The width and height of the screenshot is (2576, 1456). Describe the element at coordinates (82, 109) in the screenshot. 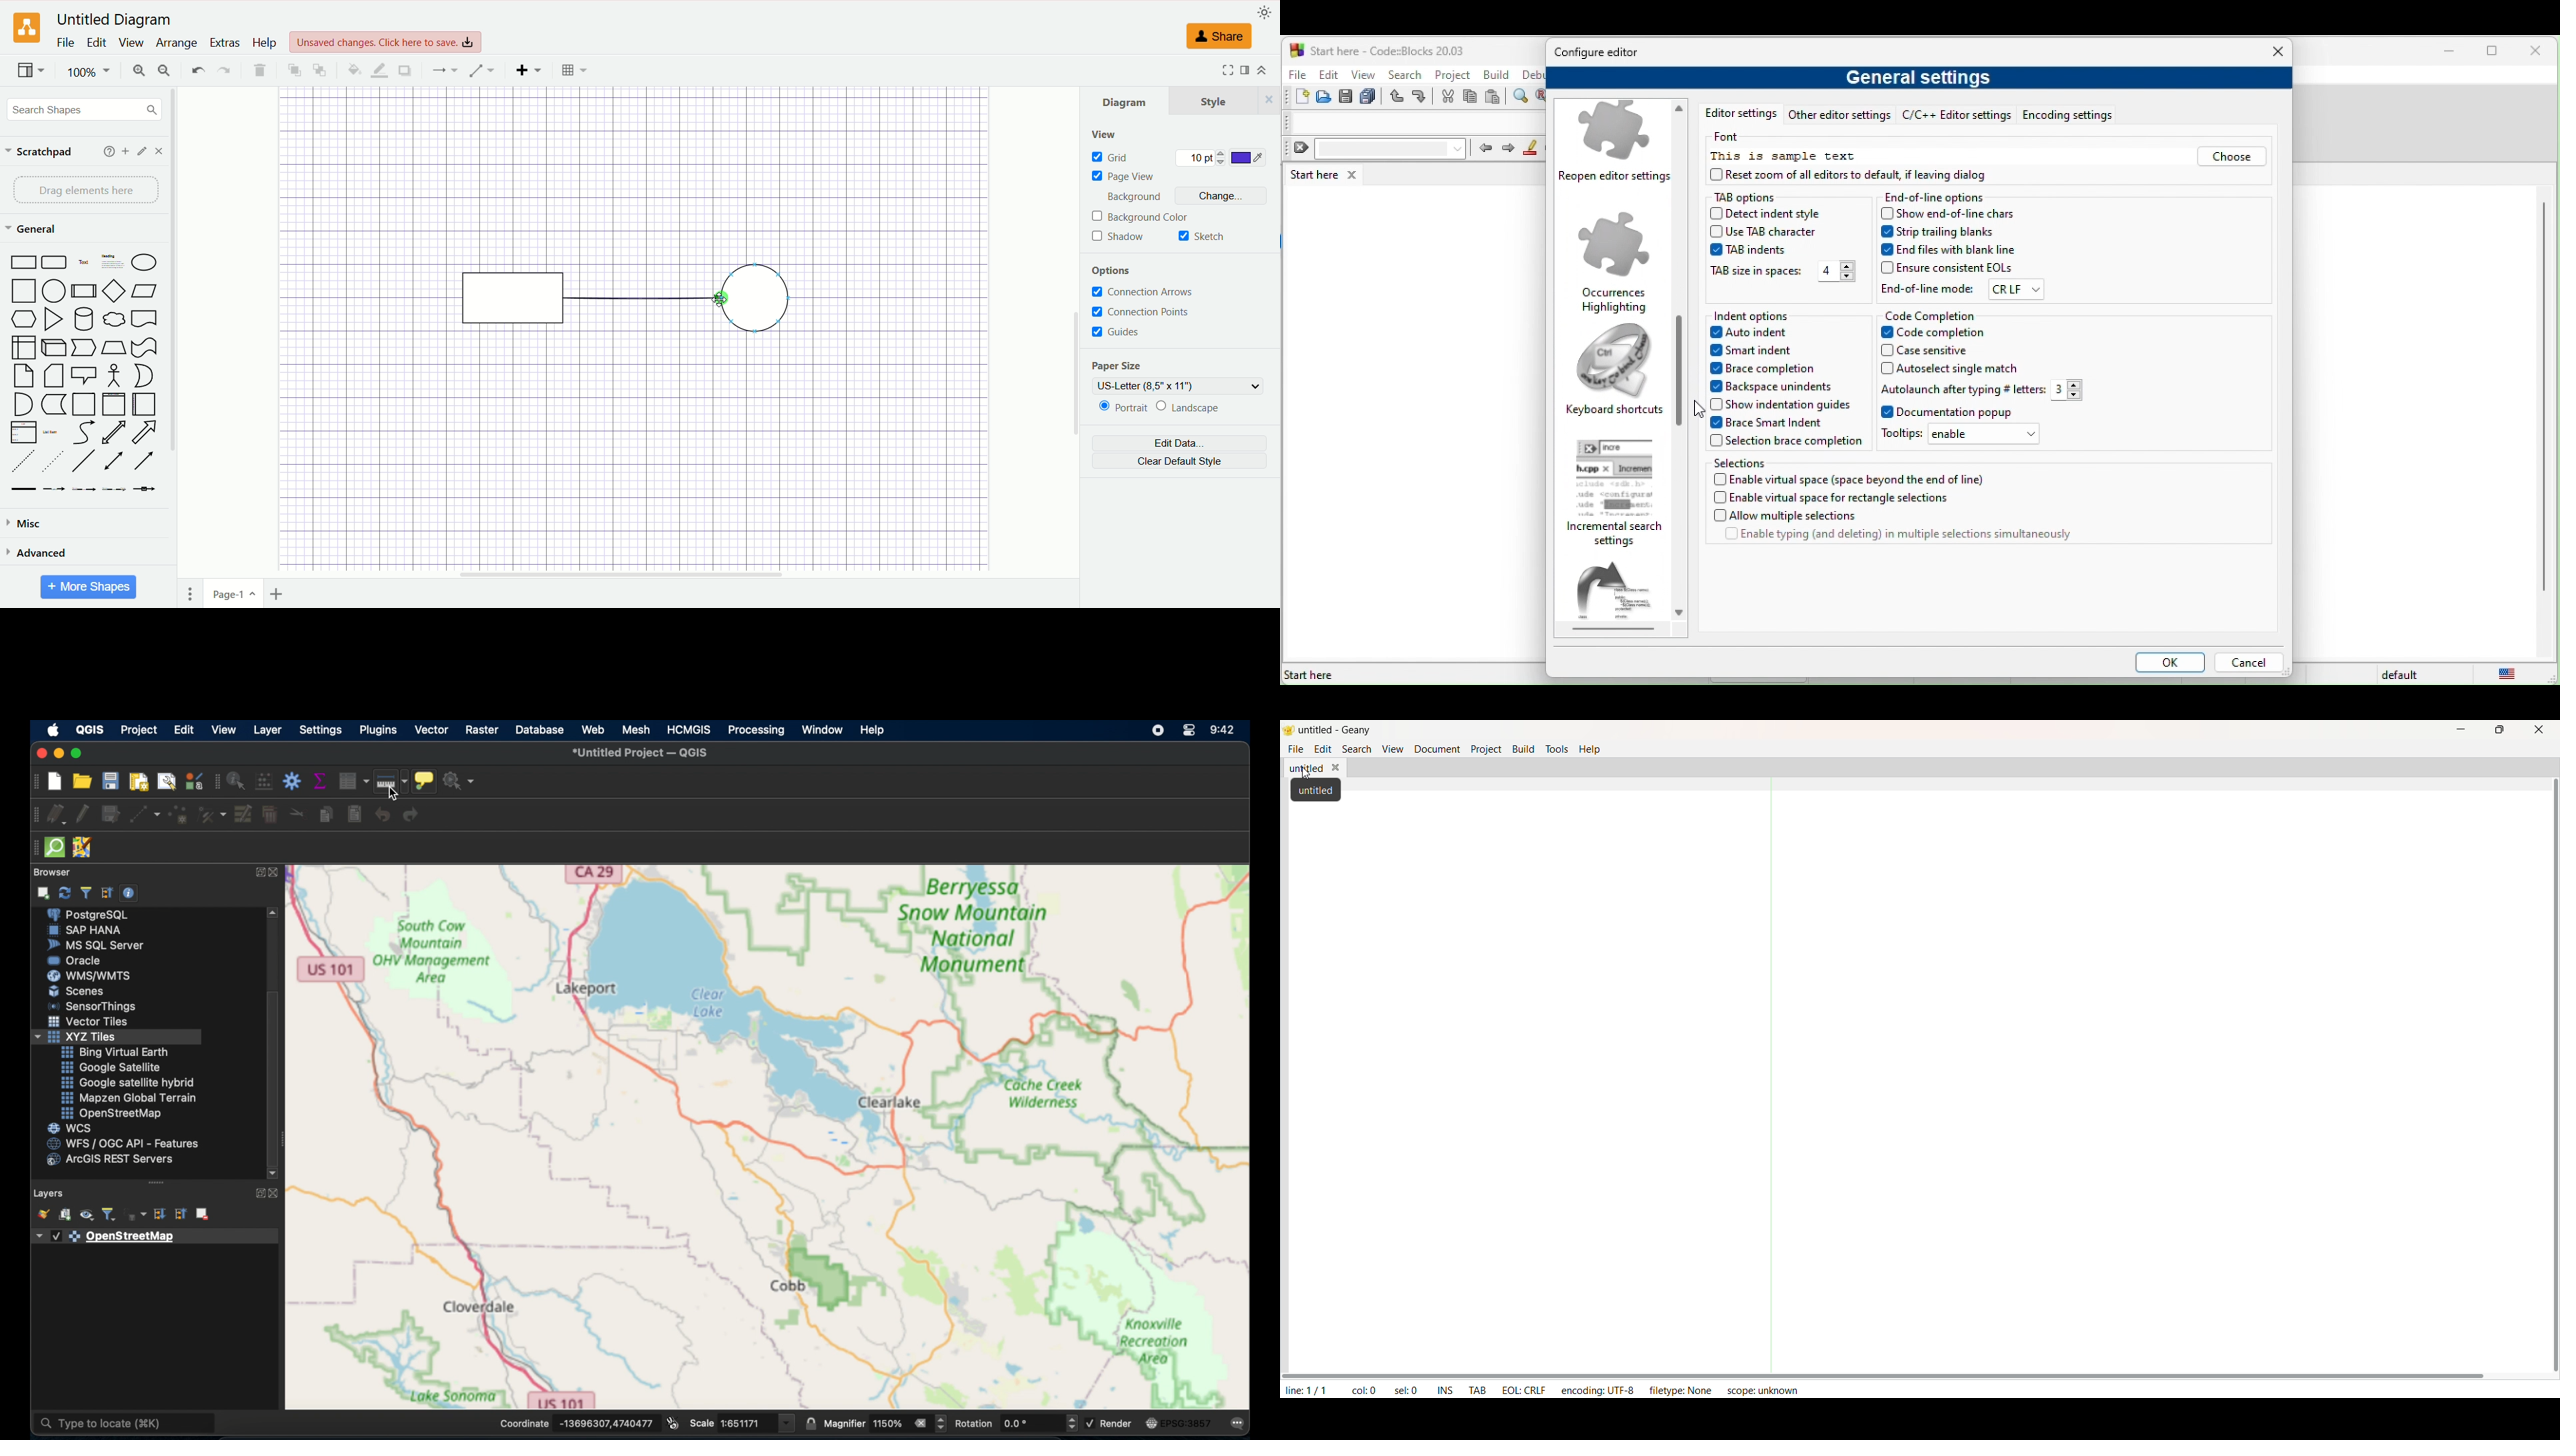

I see `search shapes` at that location.